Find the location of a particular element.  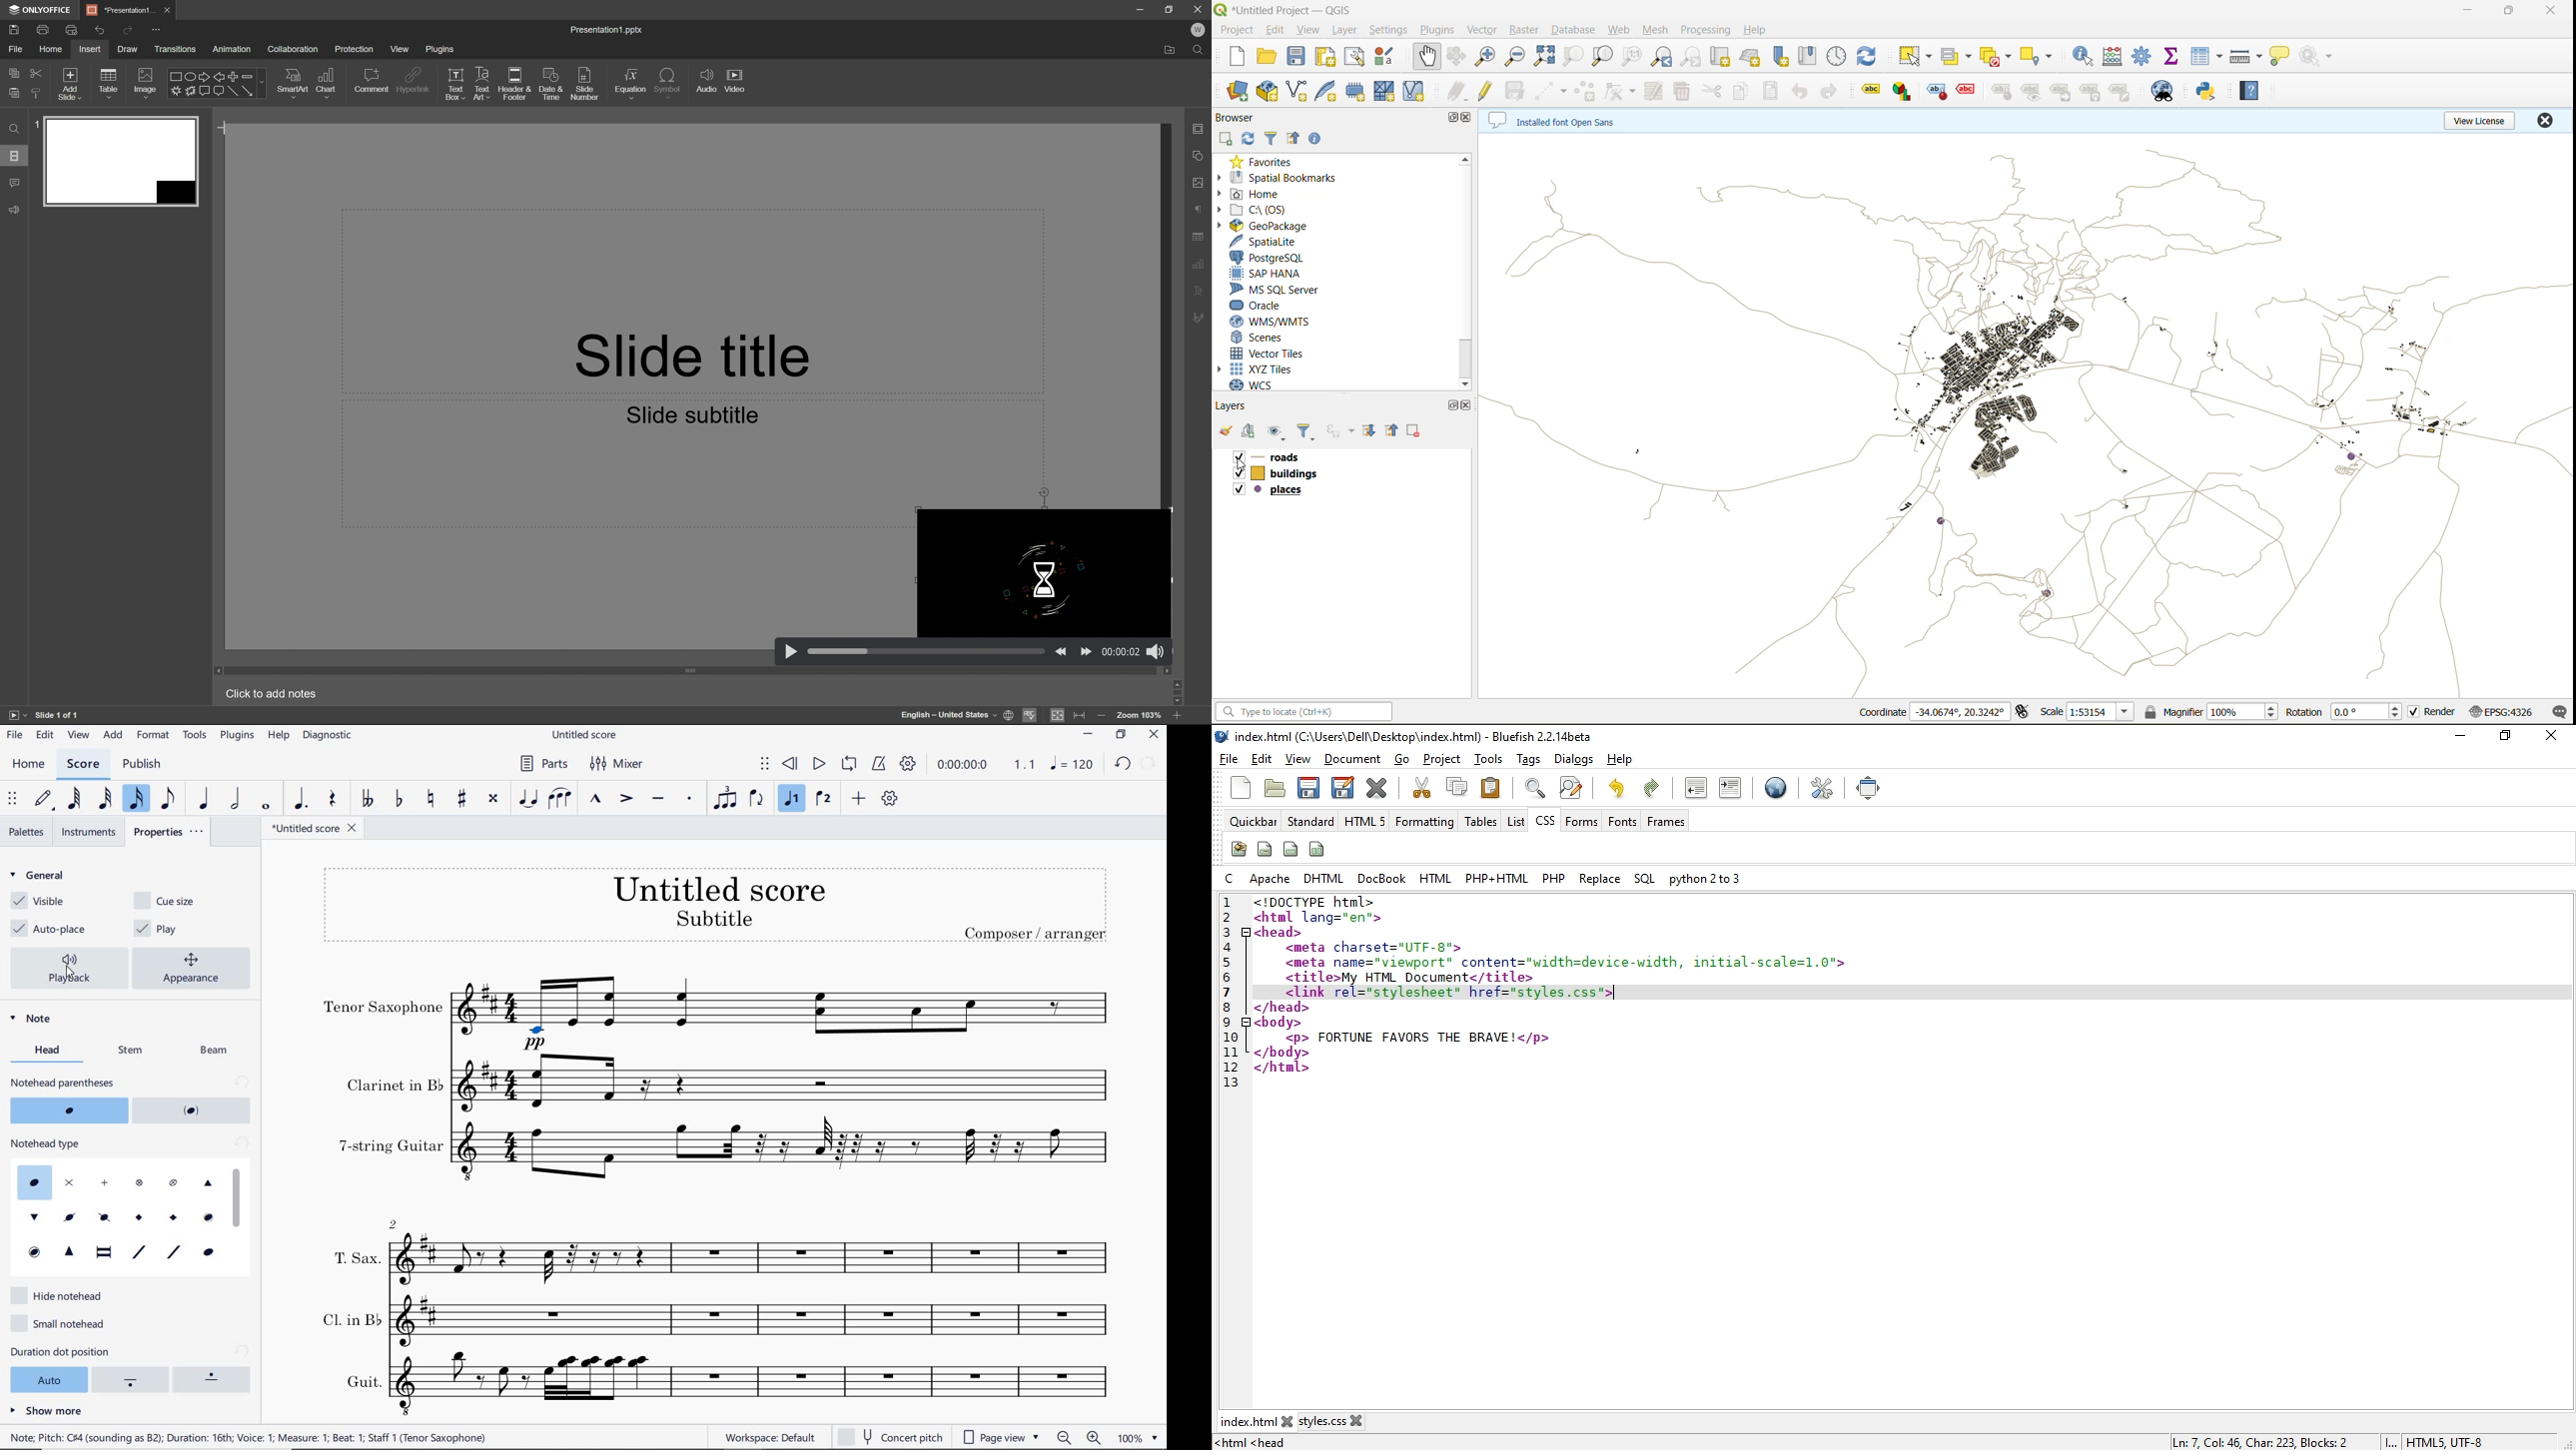

STACCATO is located at coordinates (692, 800).